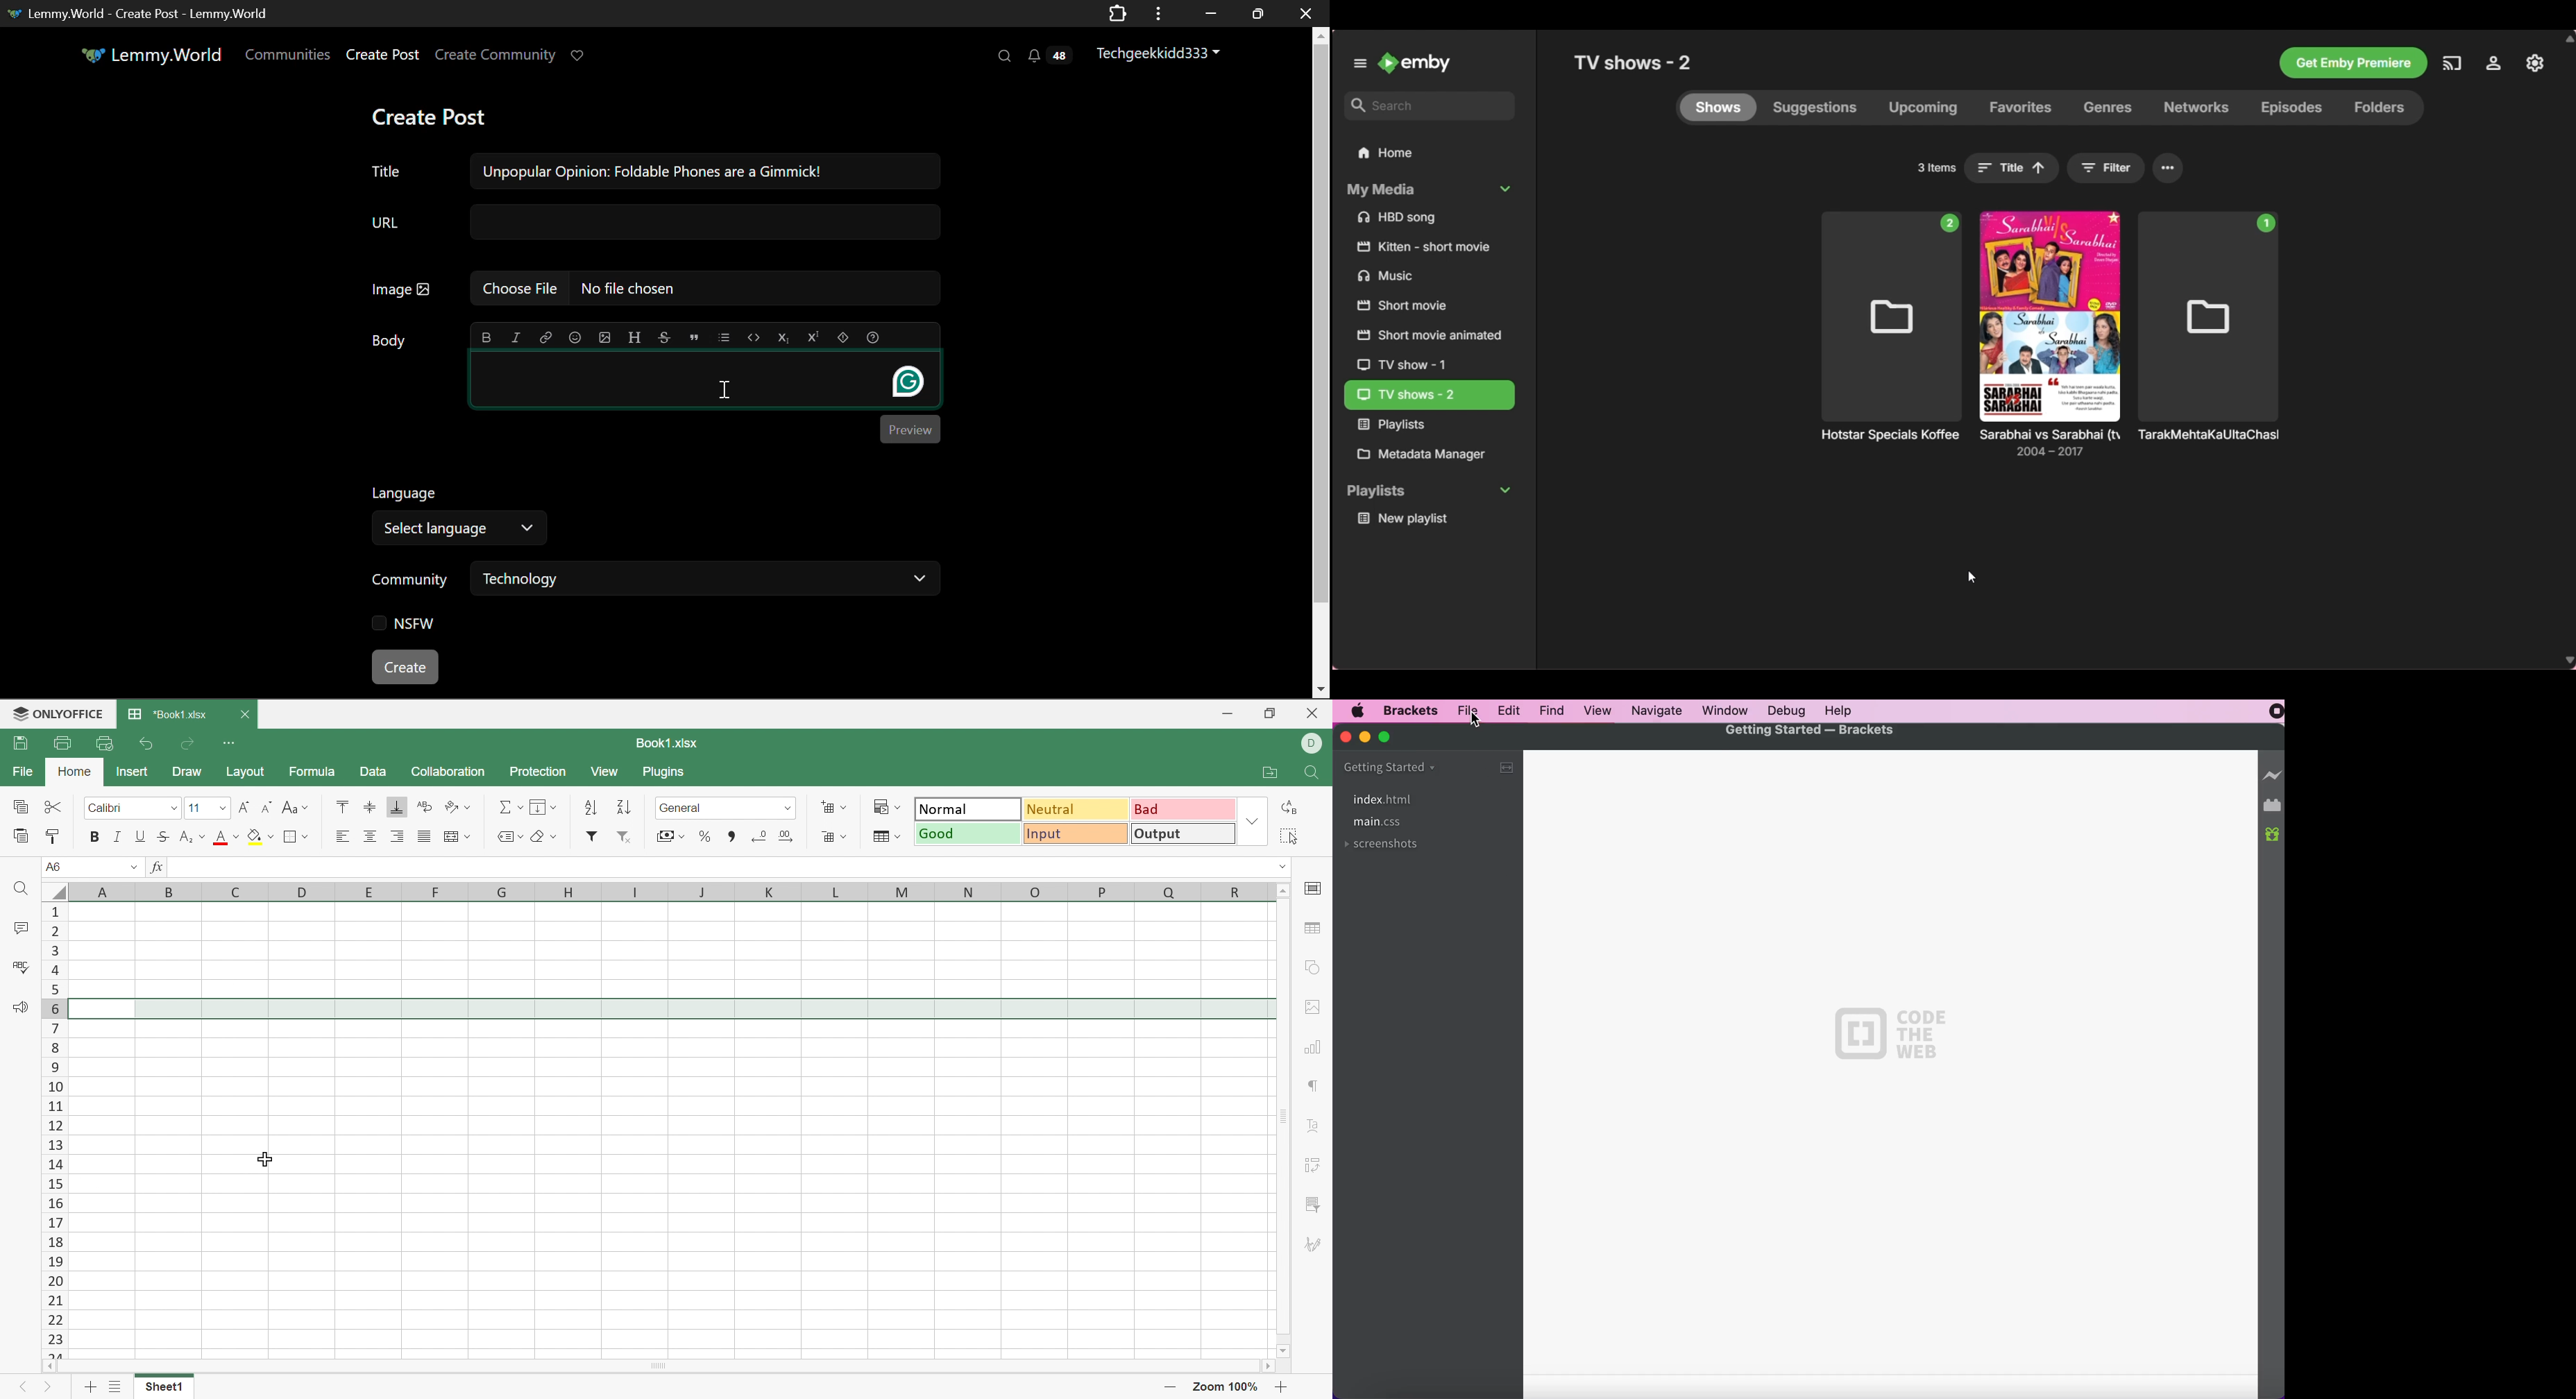  Describe the element at coordinates (542, 805) in the screenshot. I see `Fill` at that location.